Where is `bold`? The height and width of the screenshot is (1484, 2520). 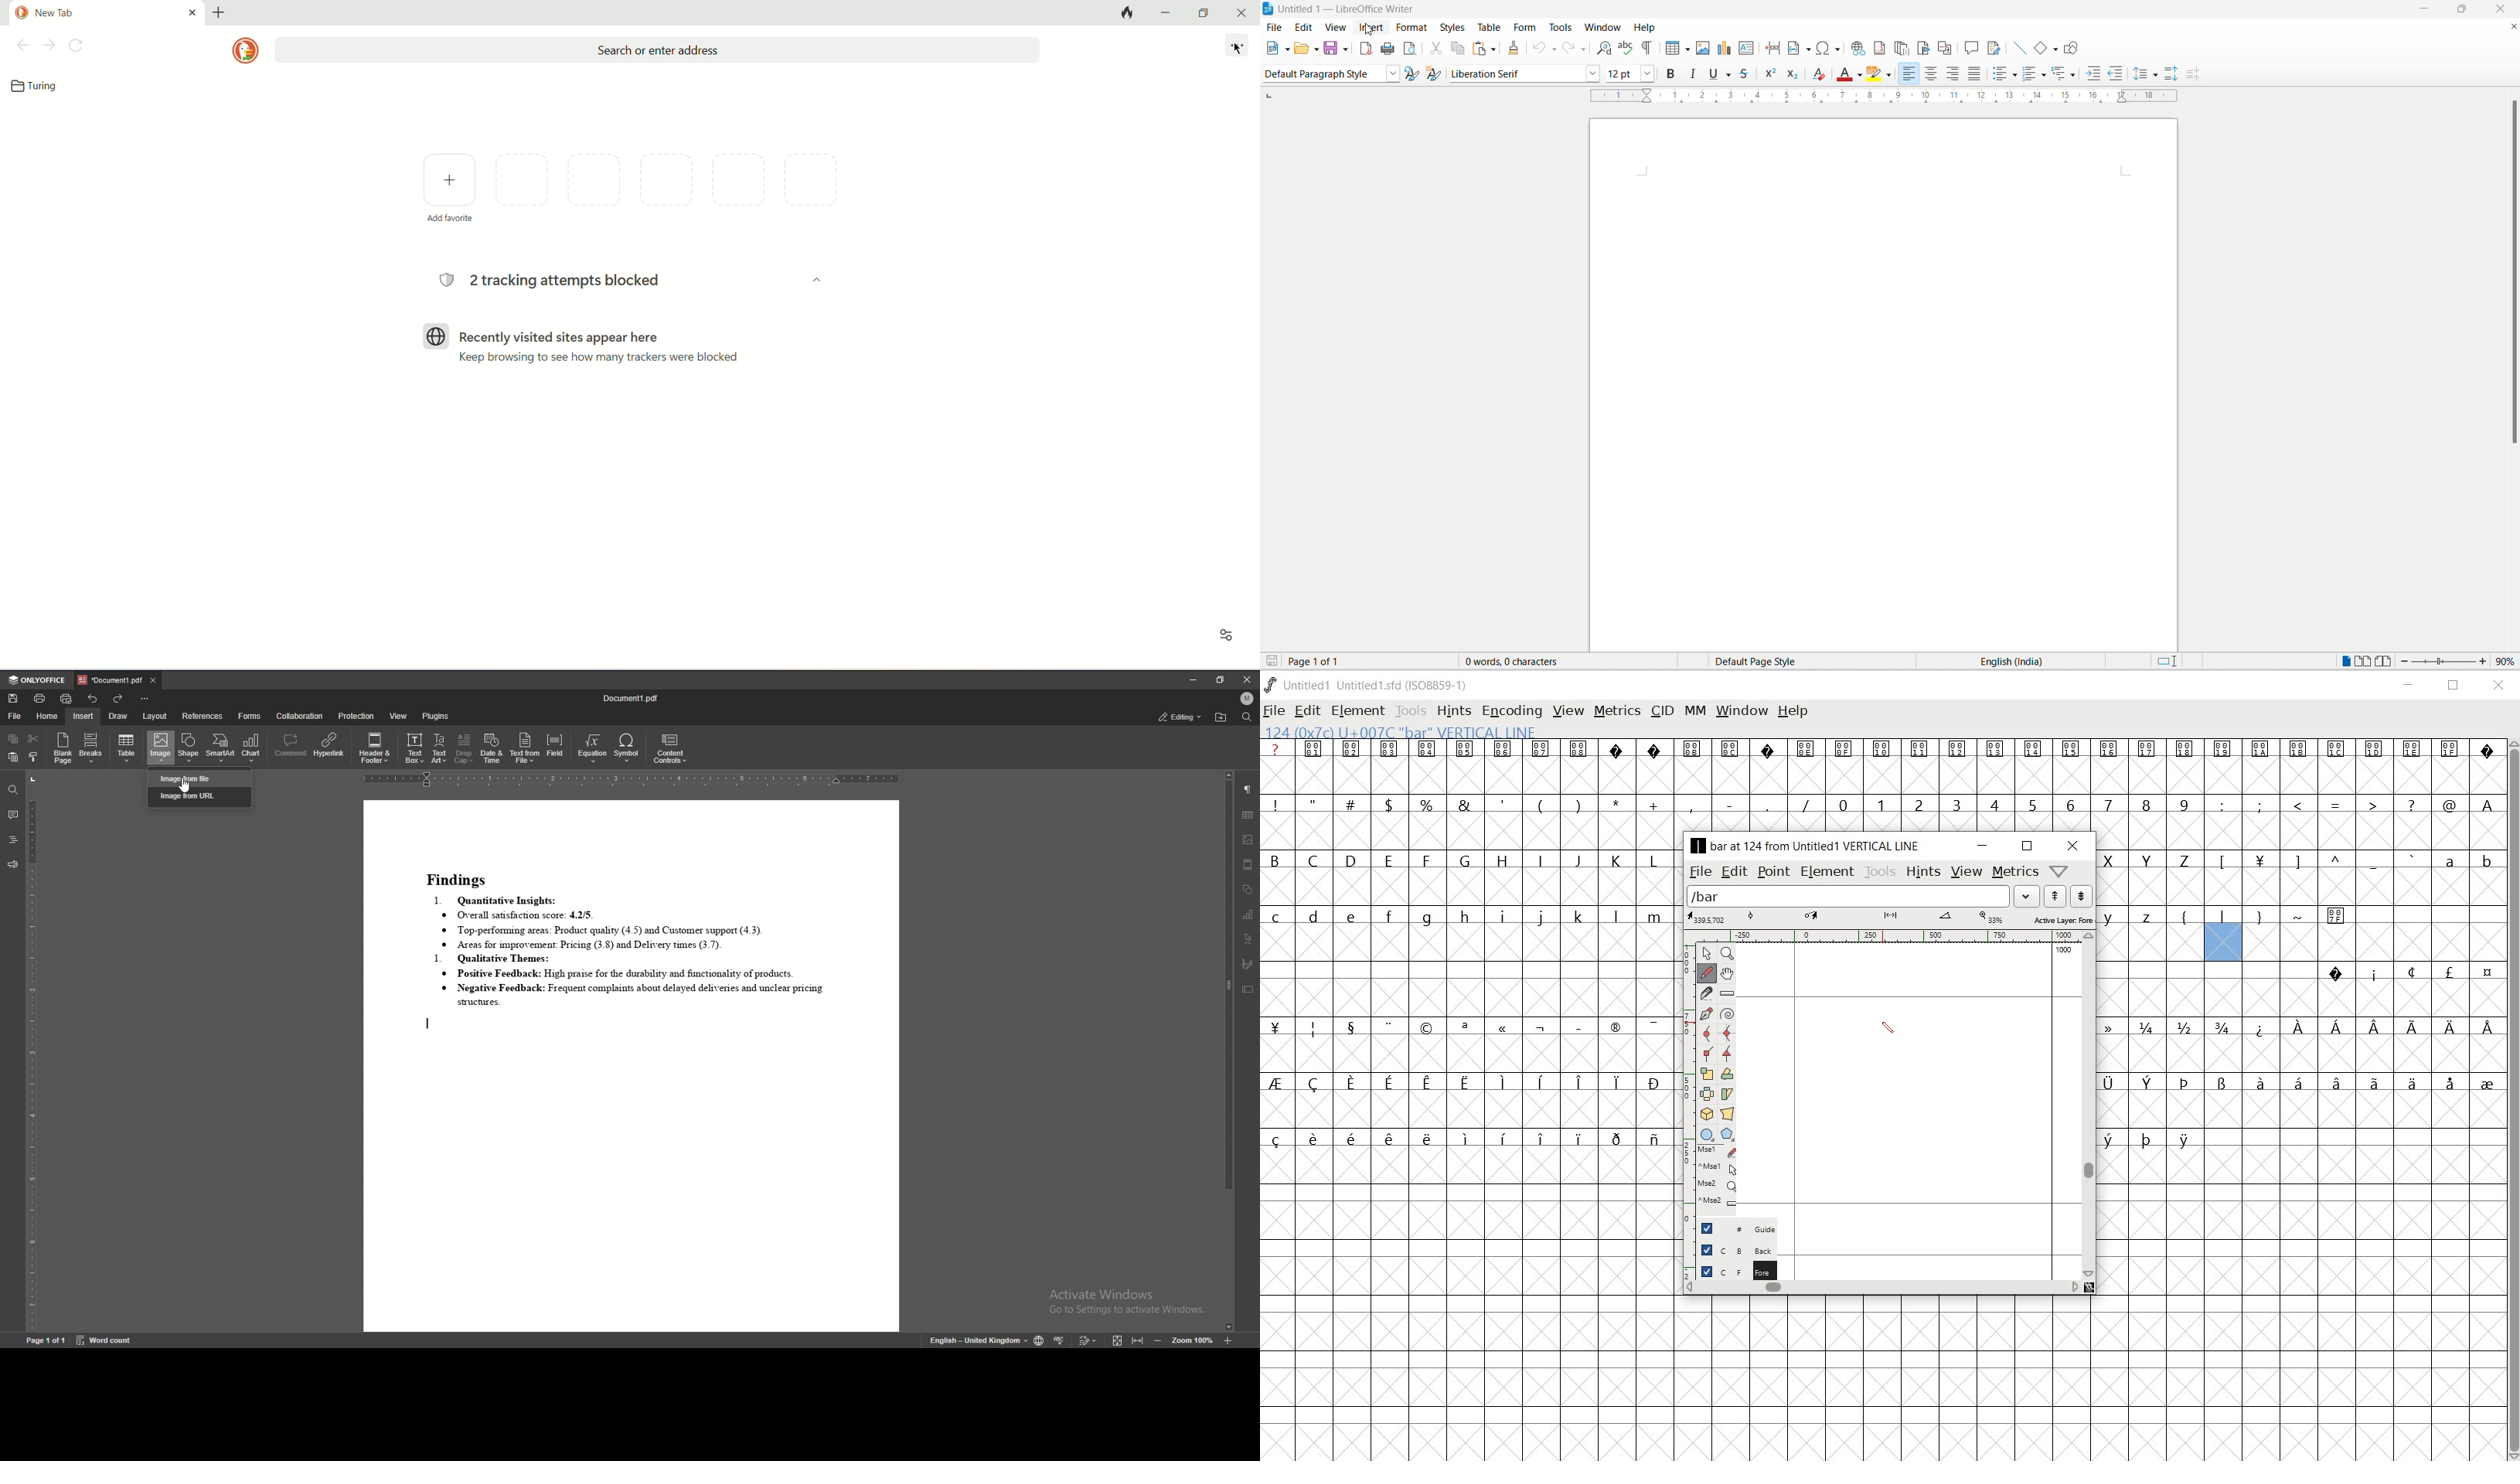 bold is located at coordinates (1673, 76).